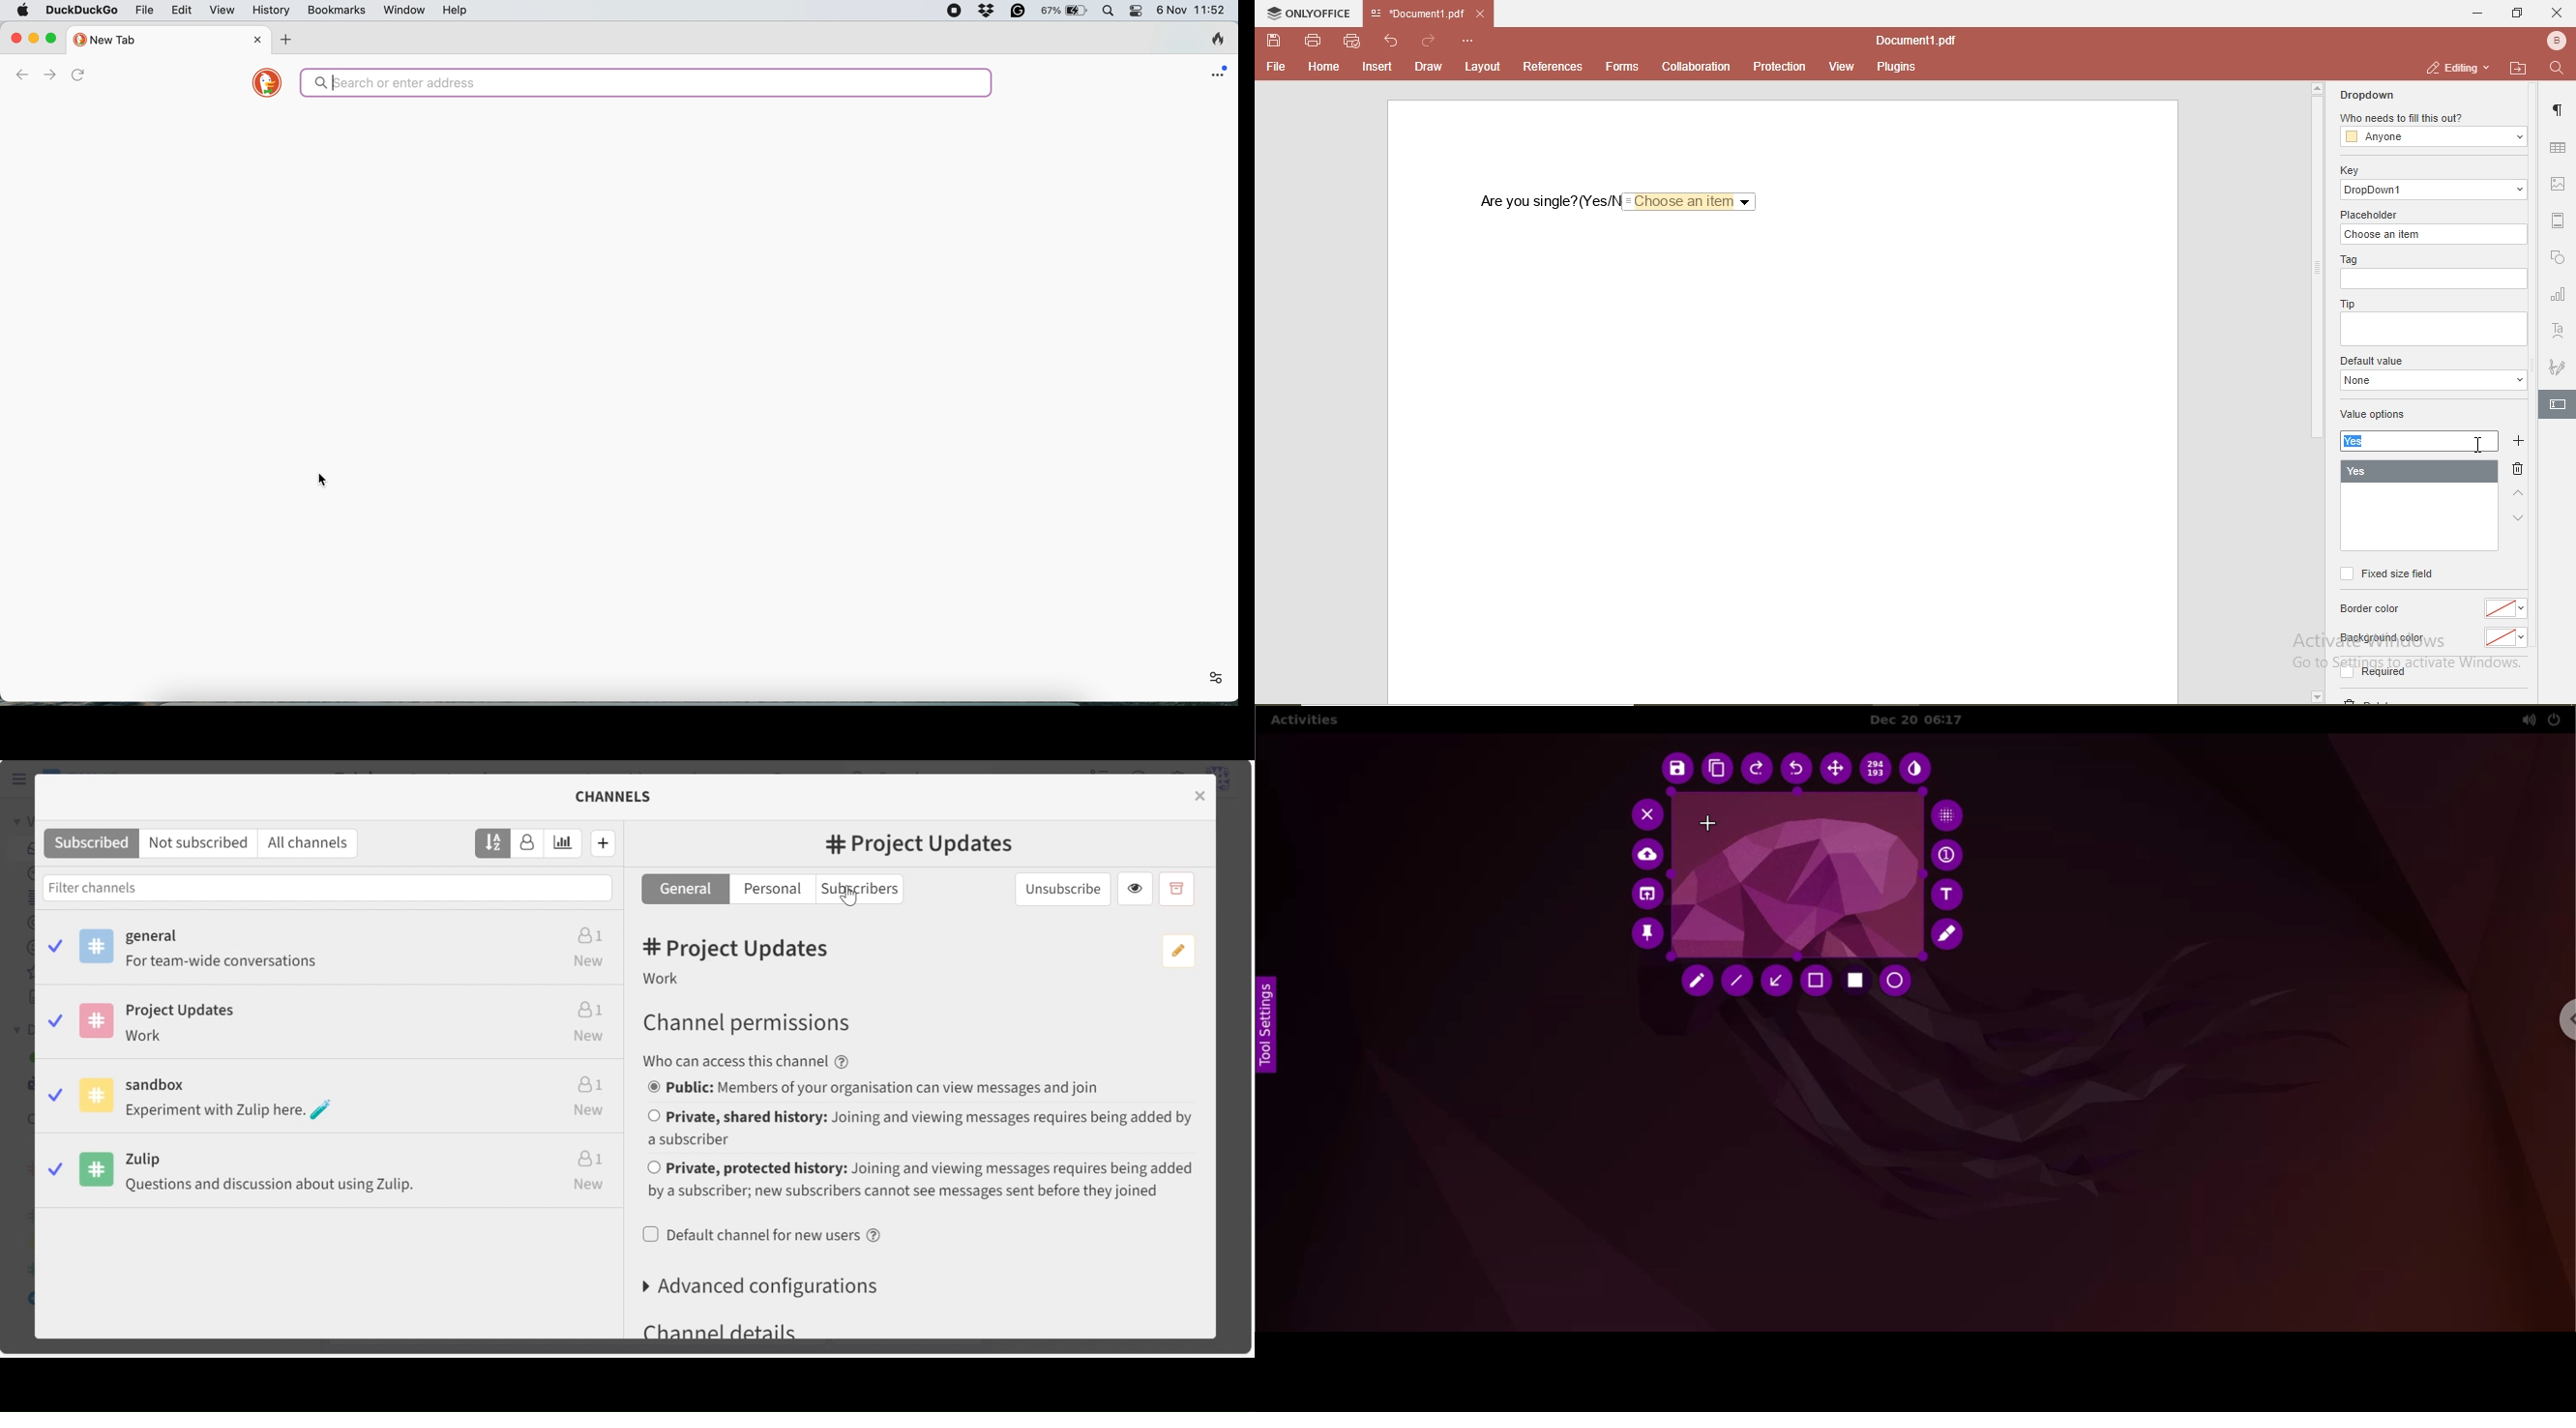 The width and height of the screenshot is (2576, 1428). Describe the element at coordinates (748, 1024) in the screenshot. I see `Channel permissions` at that location.